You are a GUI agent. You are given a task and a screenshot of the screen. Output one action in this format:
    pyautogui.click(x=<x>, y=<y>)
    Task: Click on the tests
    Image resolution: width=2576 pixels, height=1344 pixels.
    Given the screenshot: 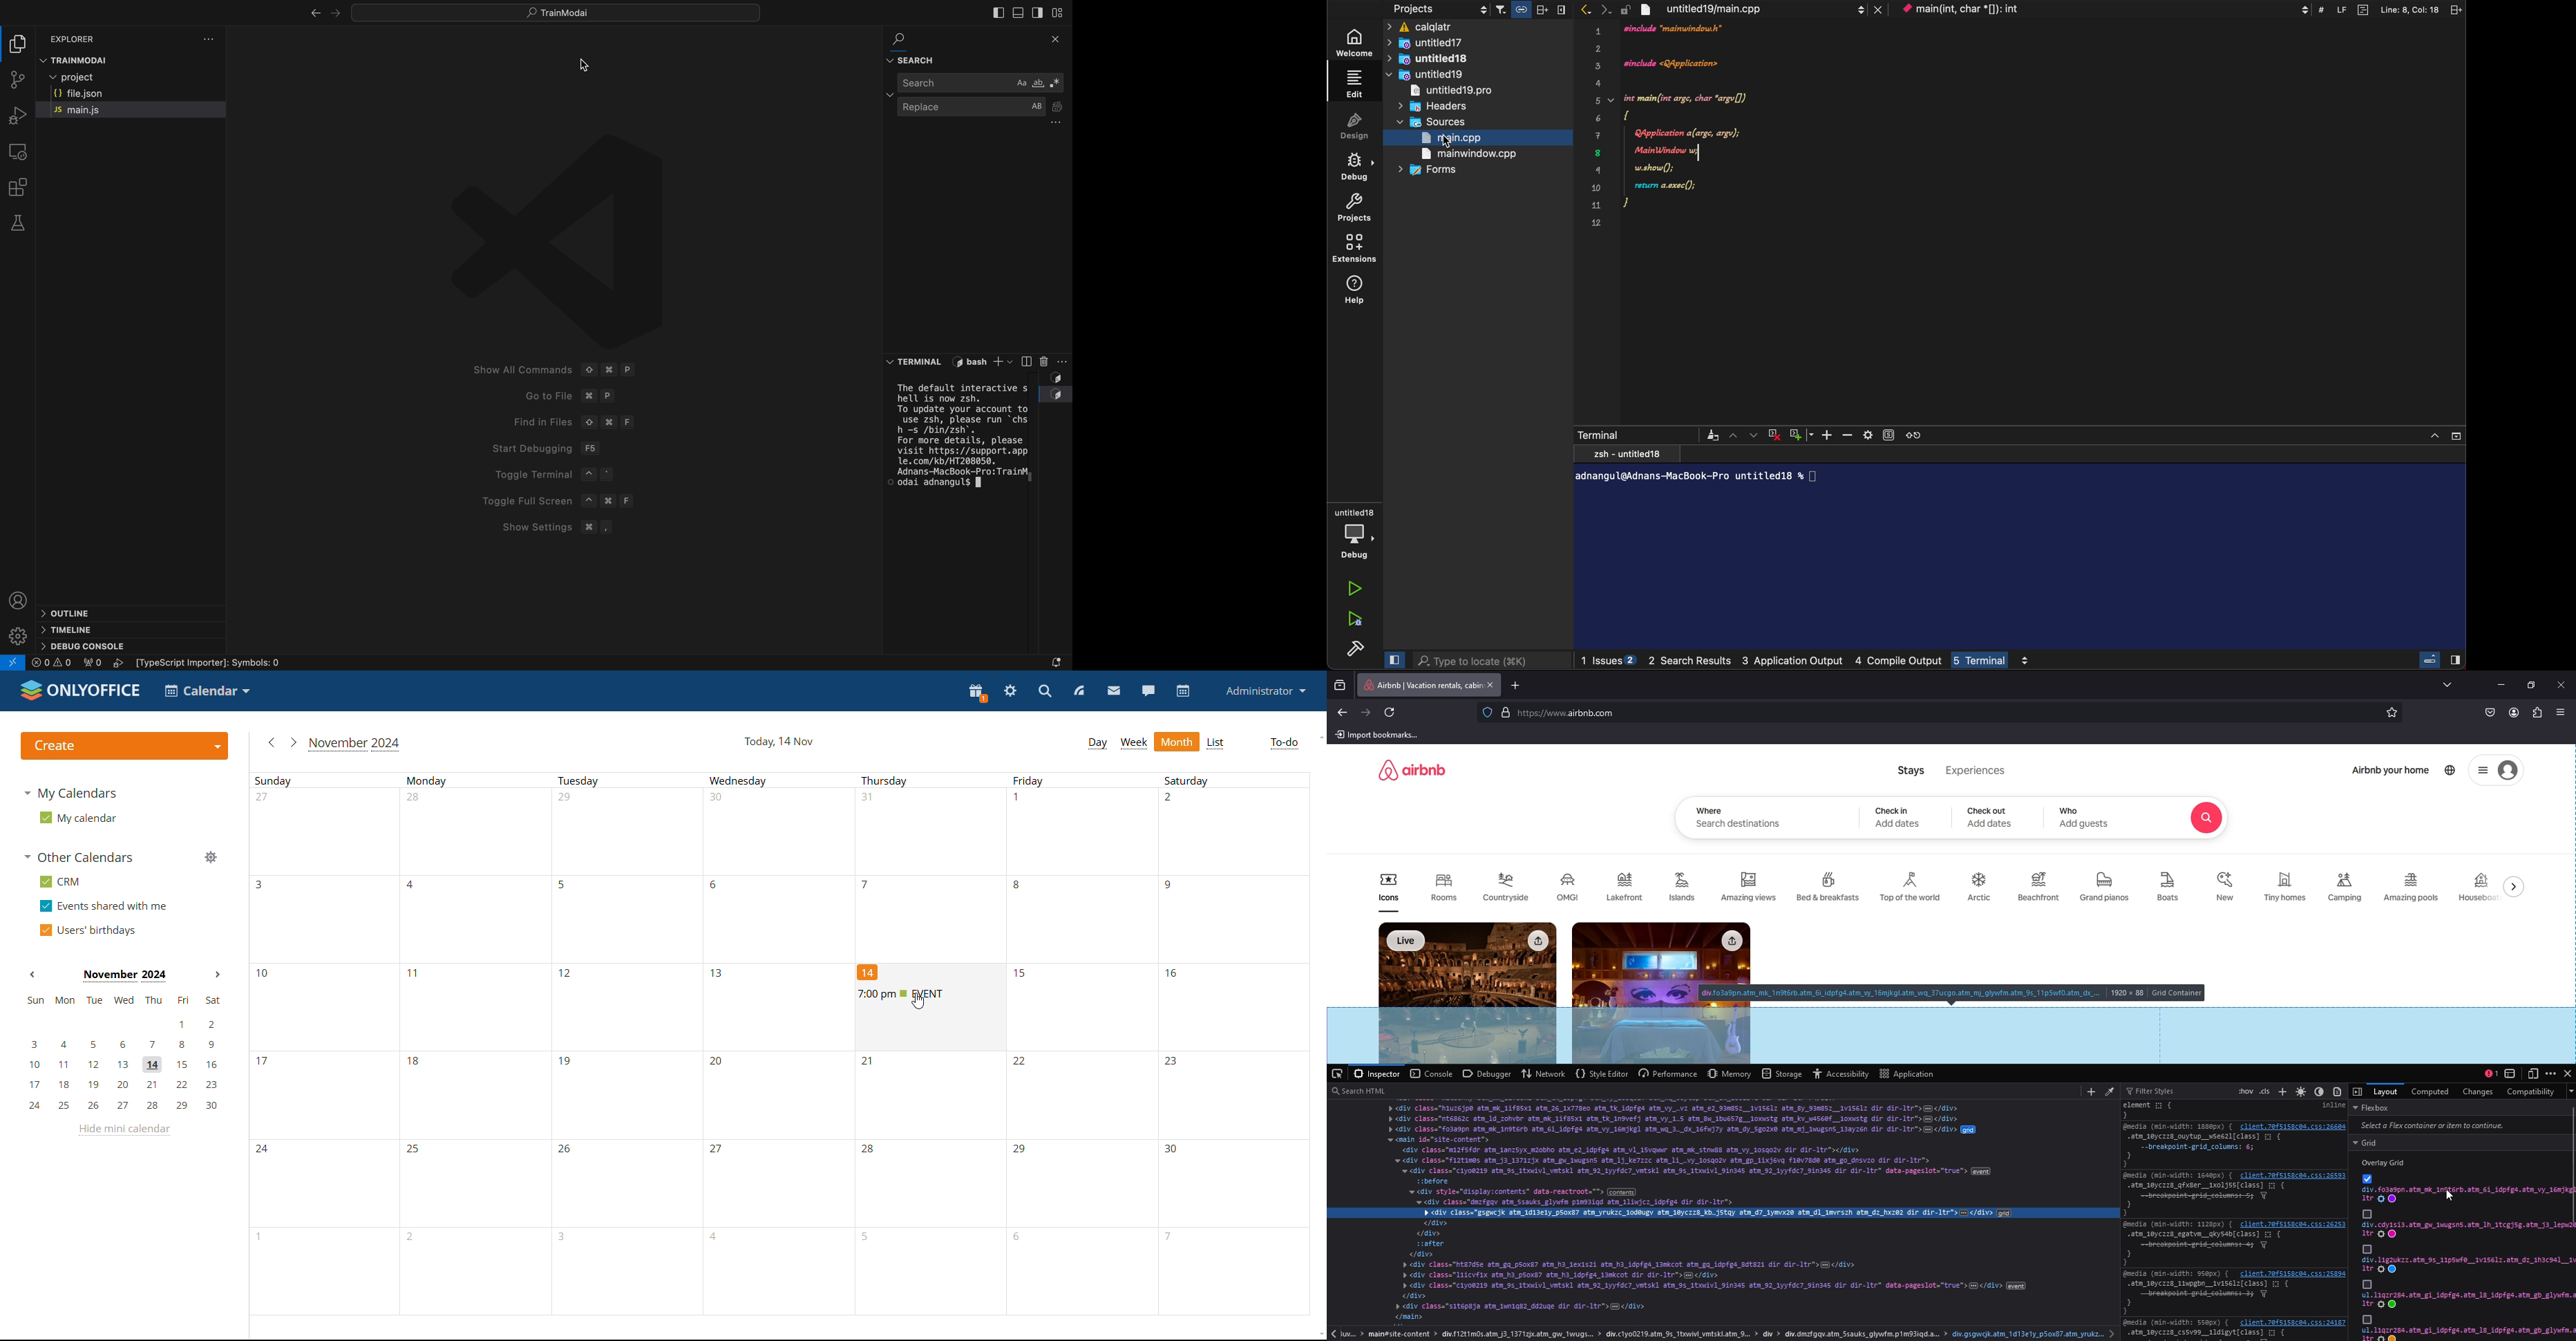 What is the action you would take?
    pyautogui.click(x=18, y=223)
    